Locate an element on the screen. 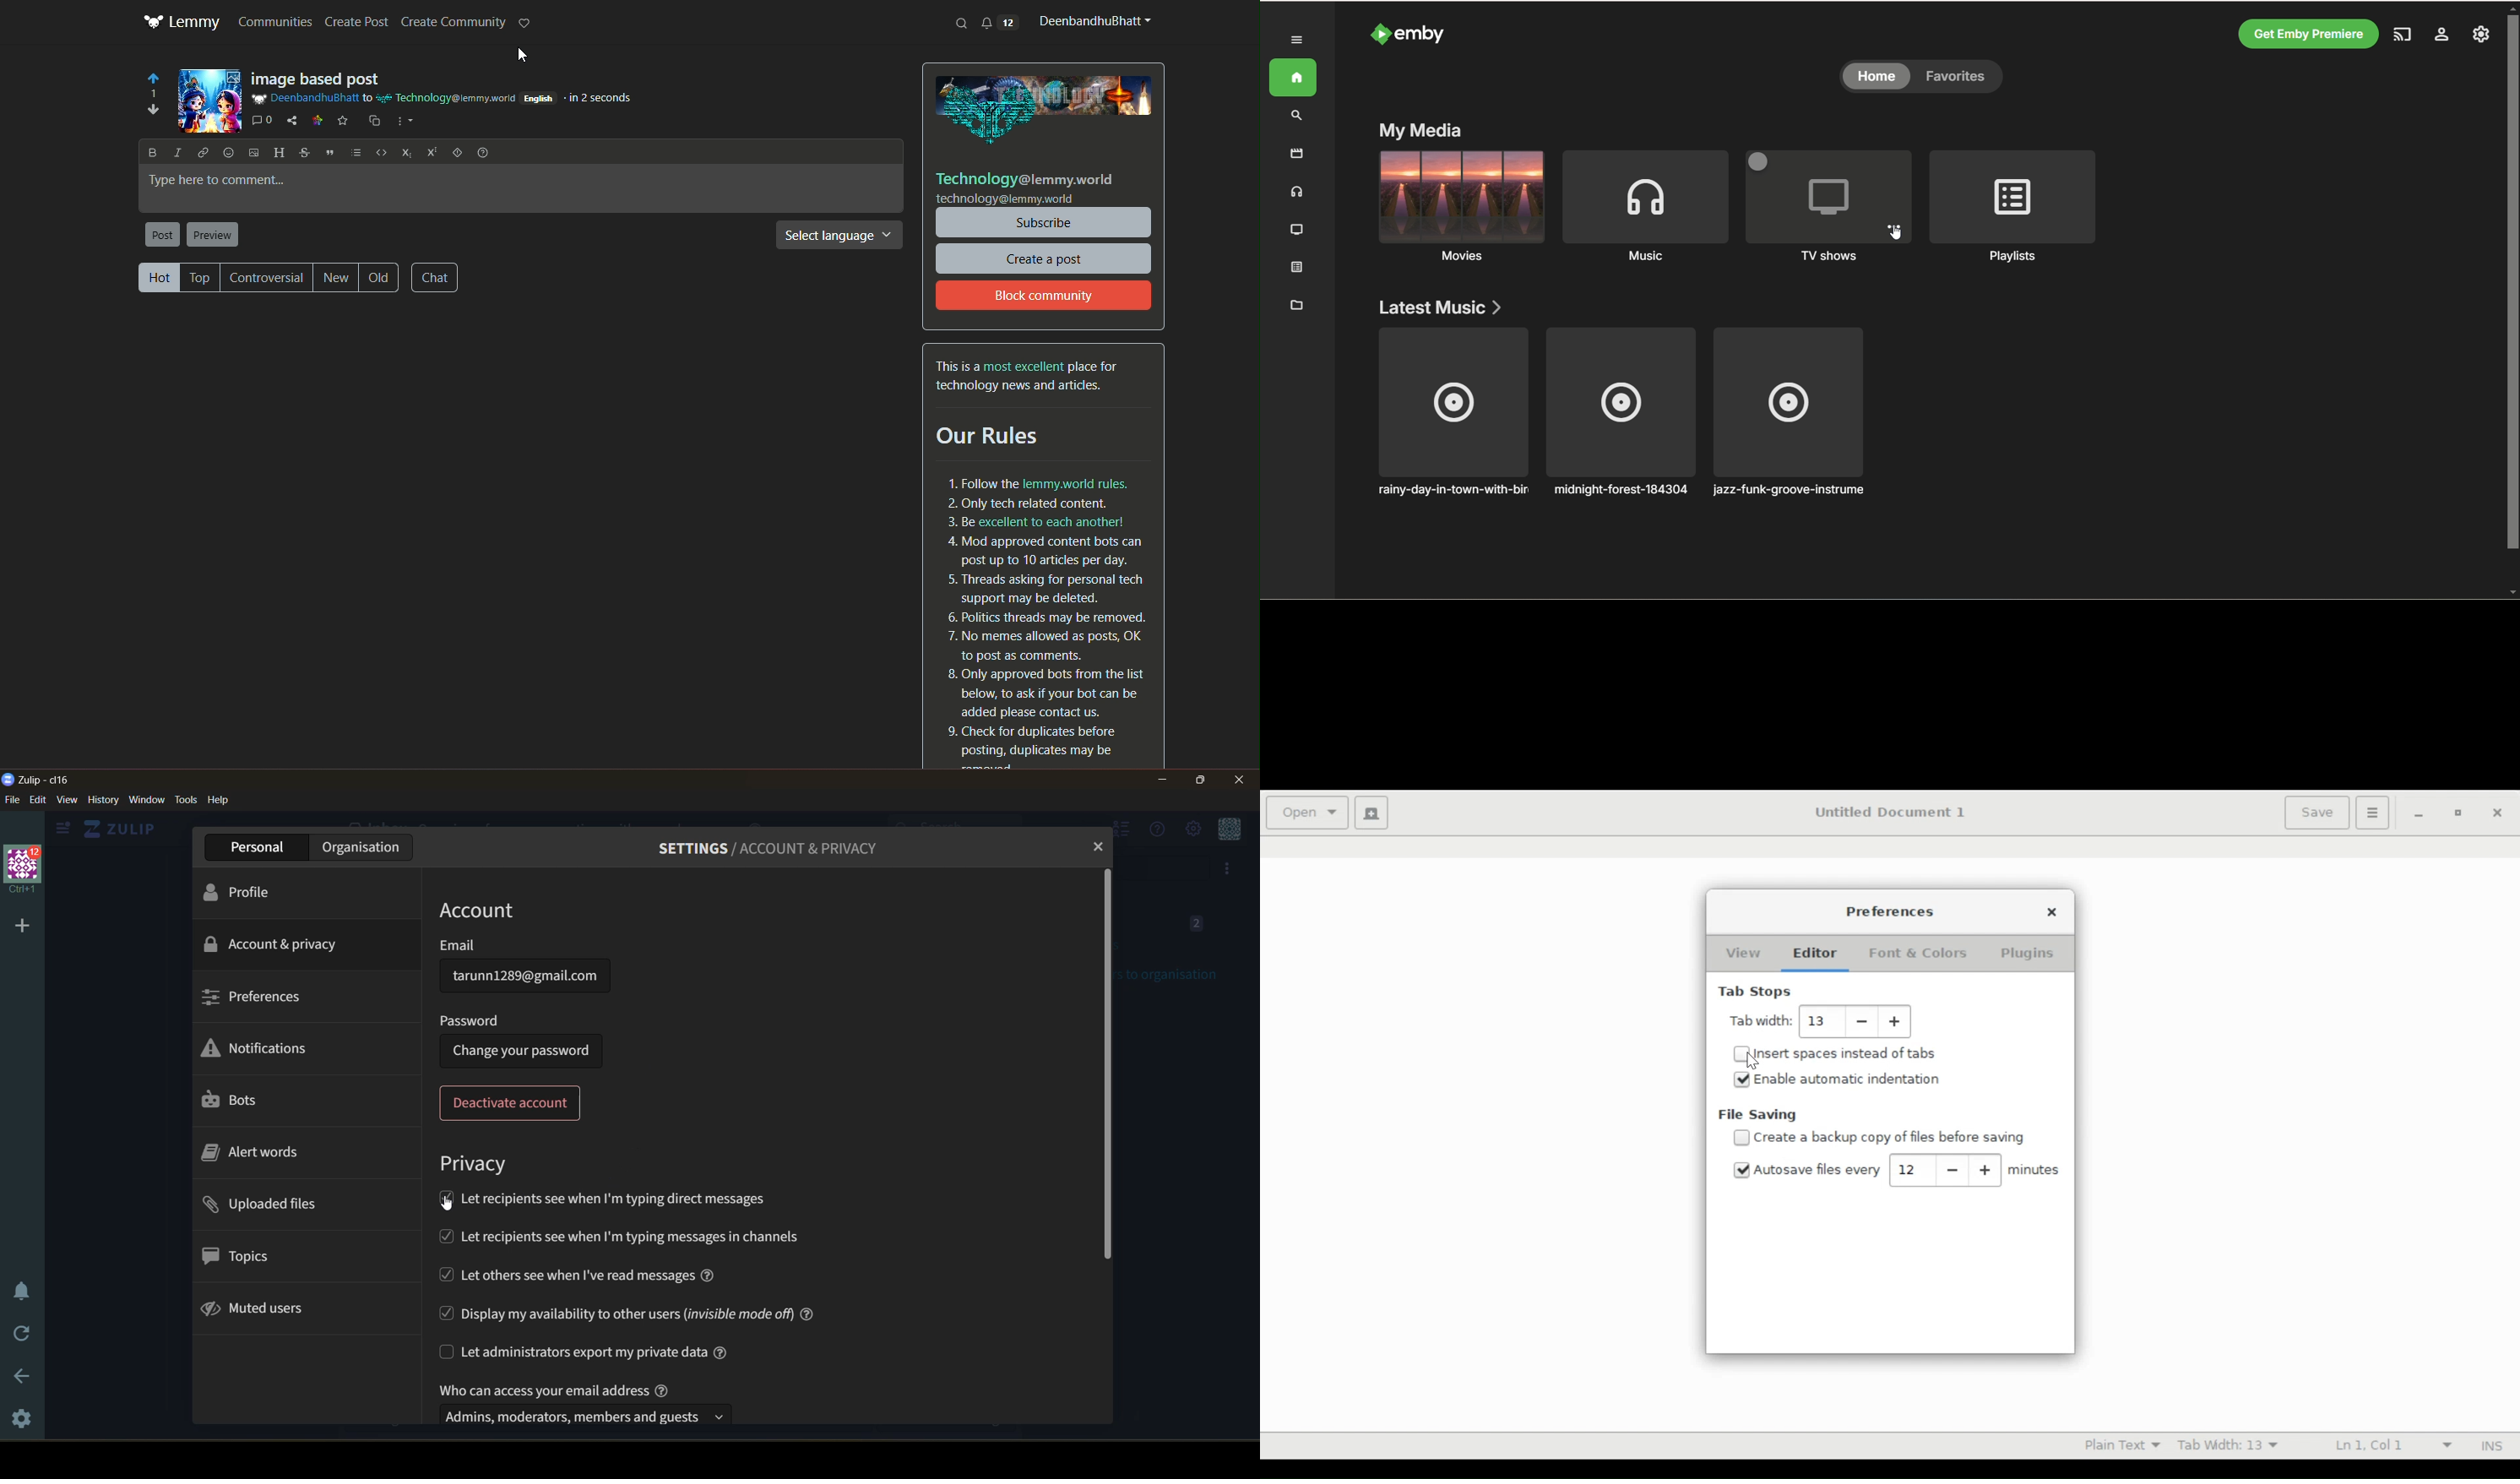 The image size is (2520, 1484). latest music is located at coordinates (1440, 308).